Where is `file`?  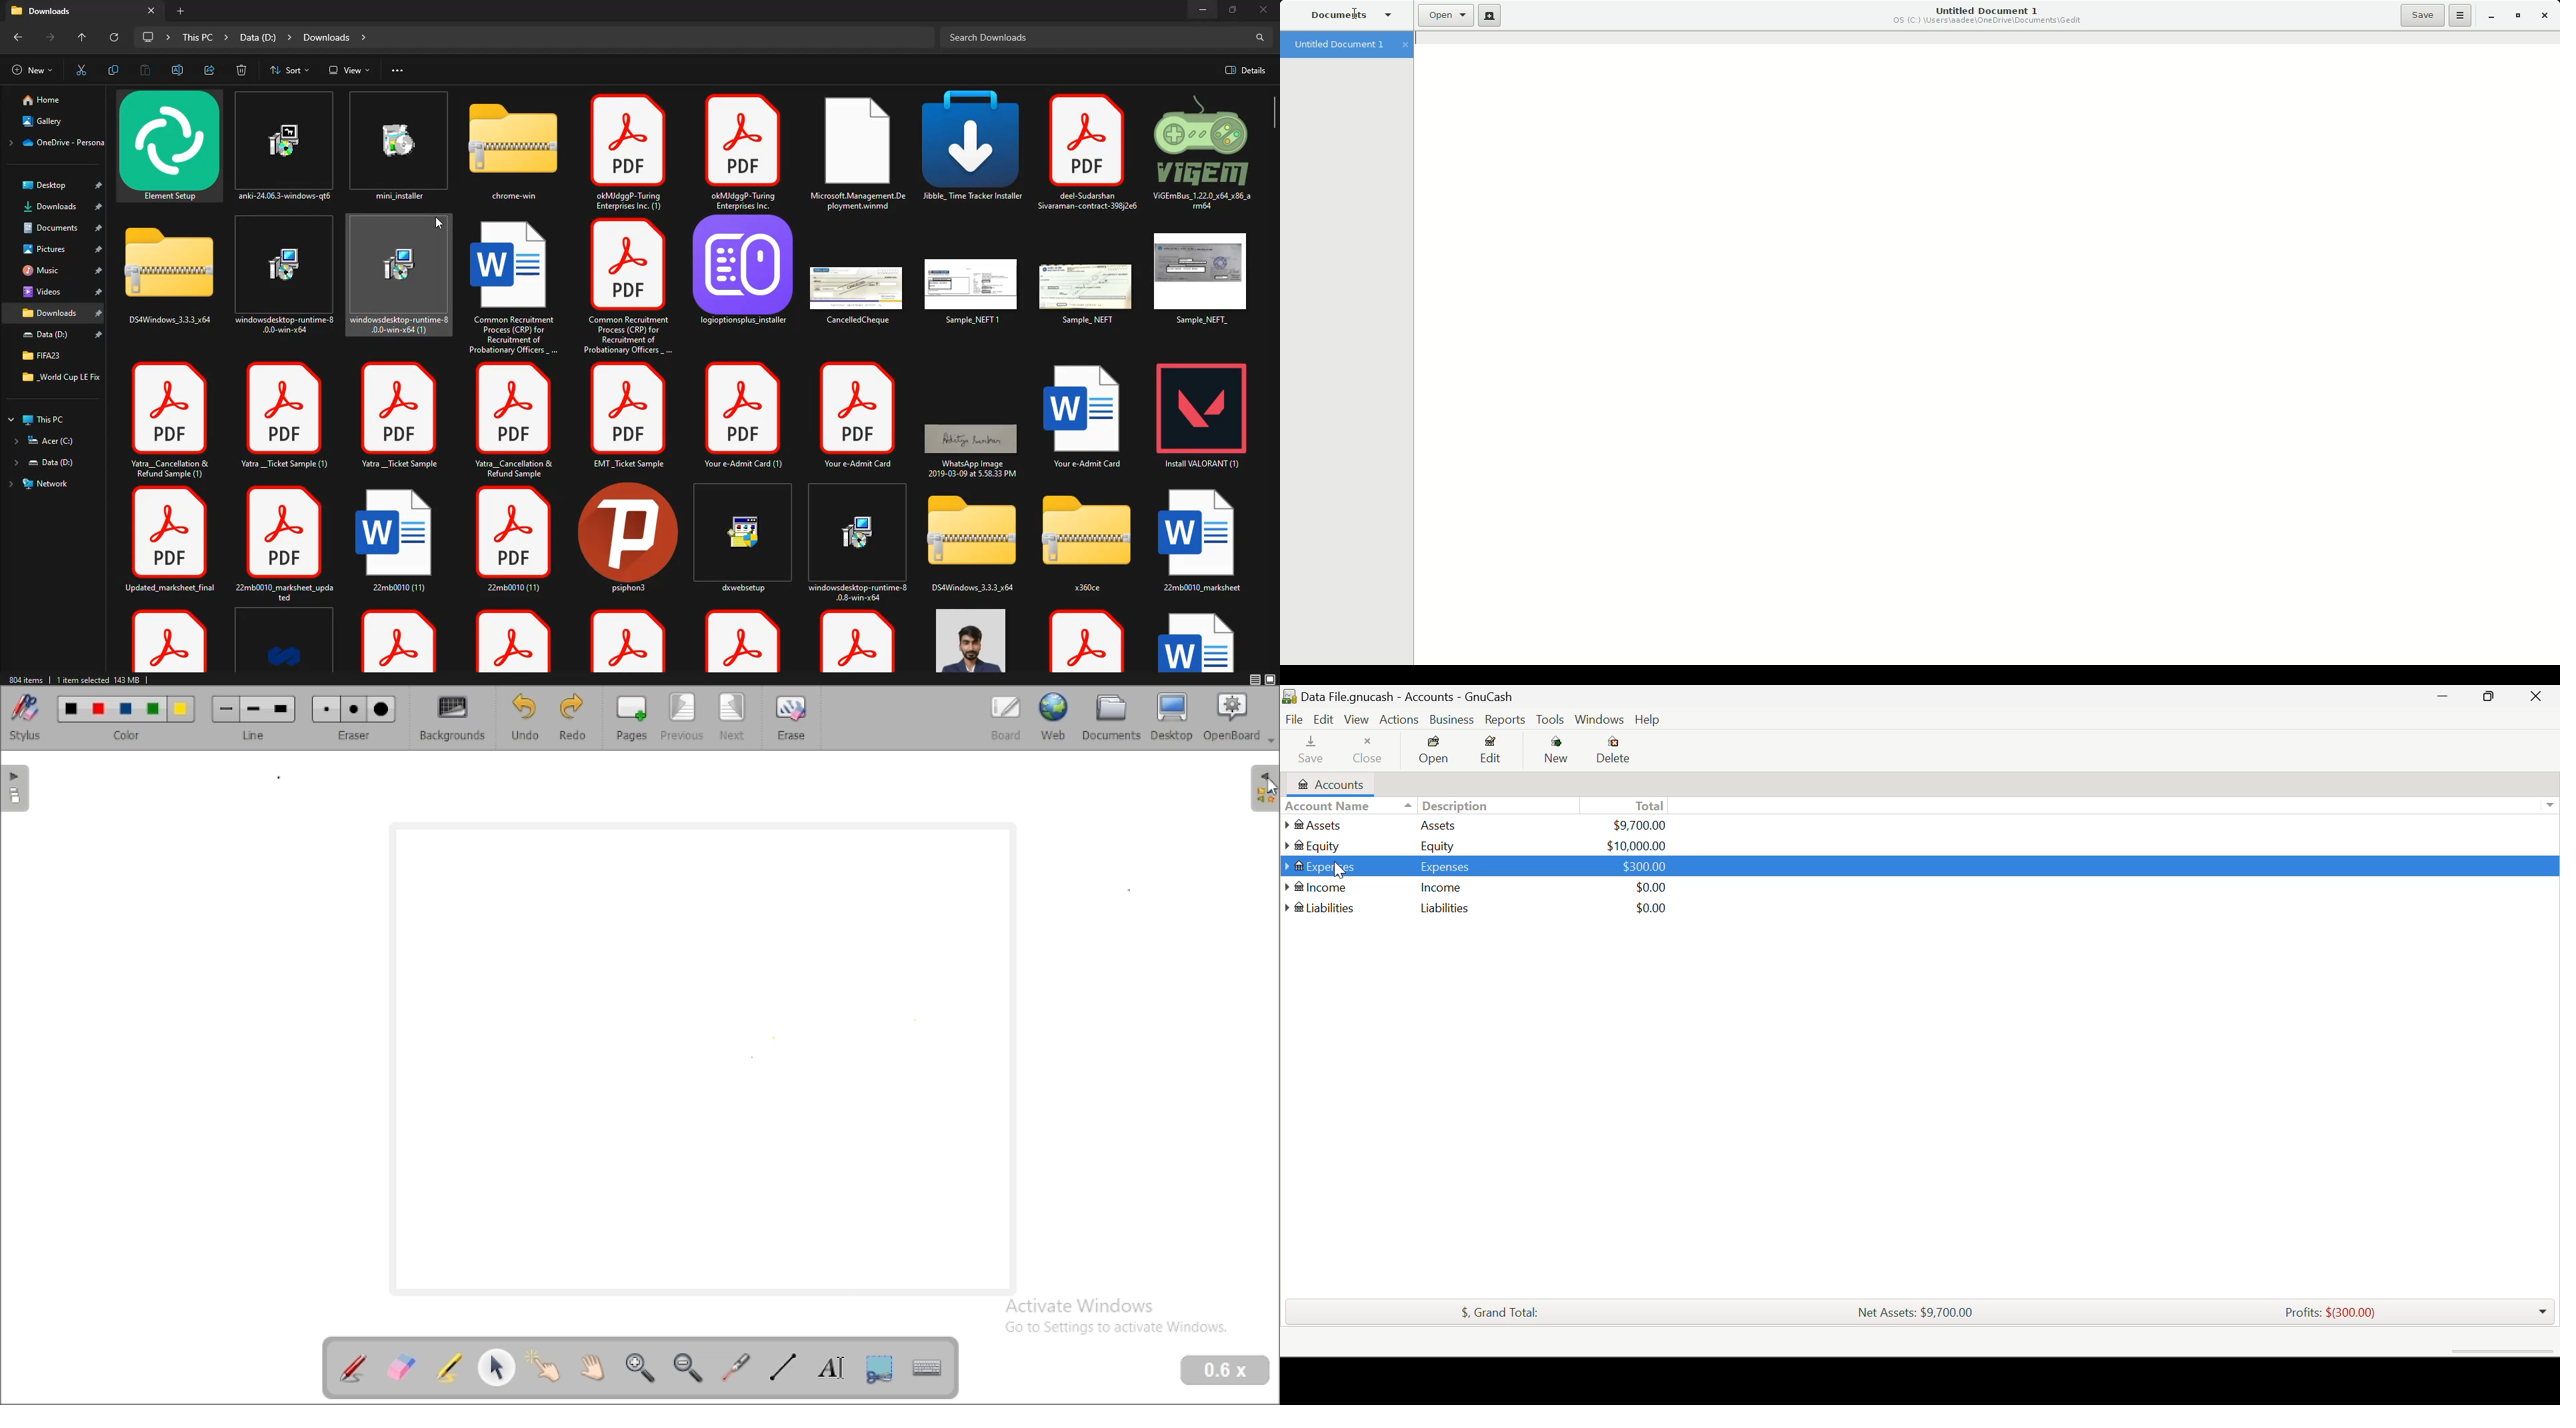 file is located at coordinates (972, 441).